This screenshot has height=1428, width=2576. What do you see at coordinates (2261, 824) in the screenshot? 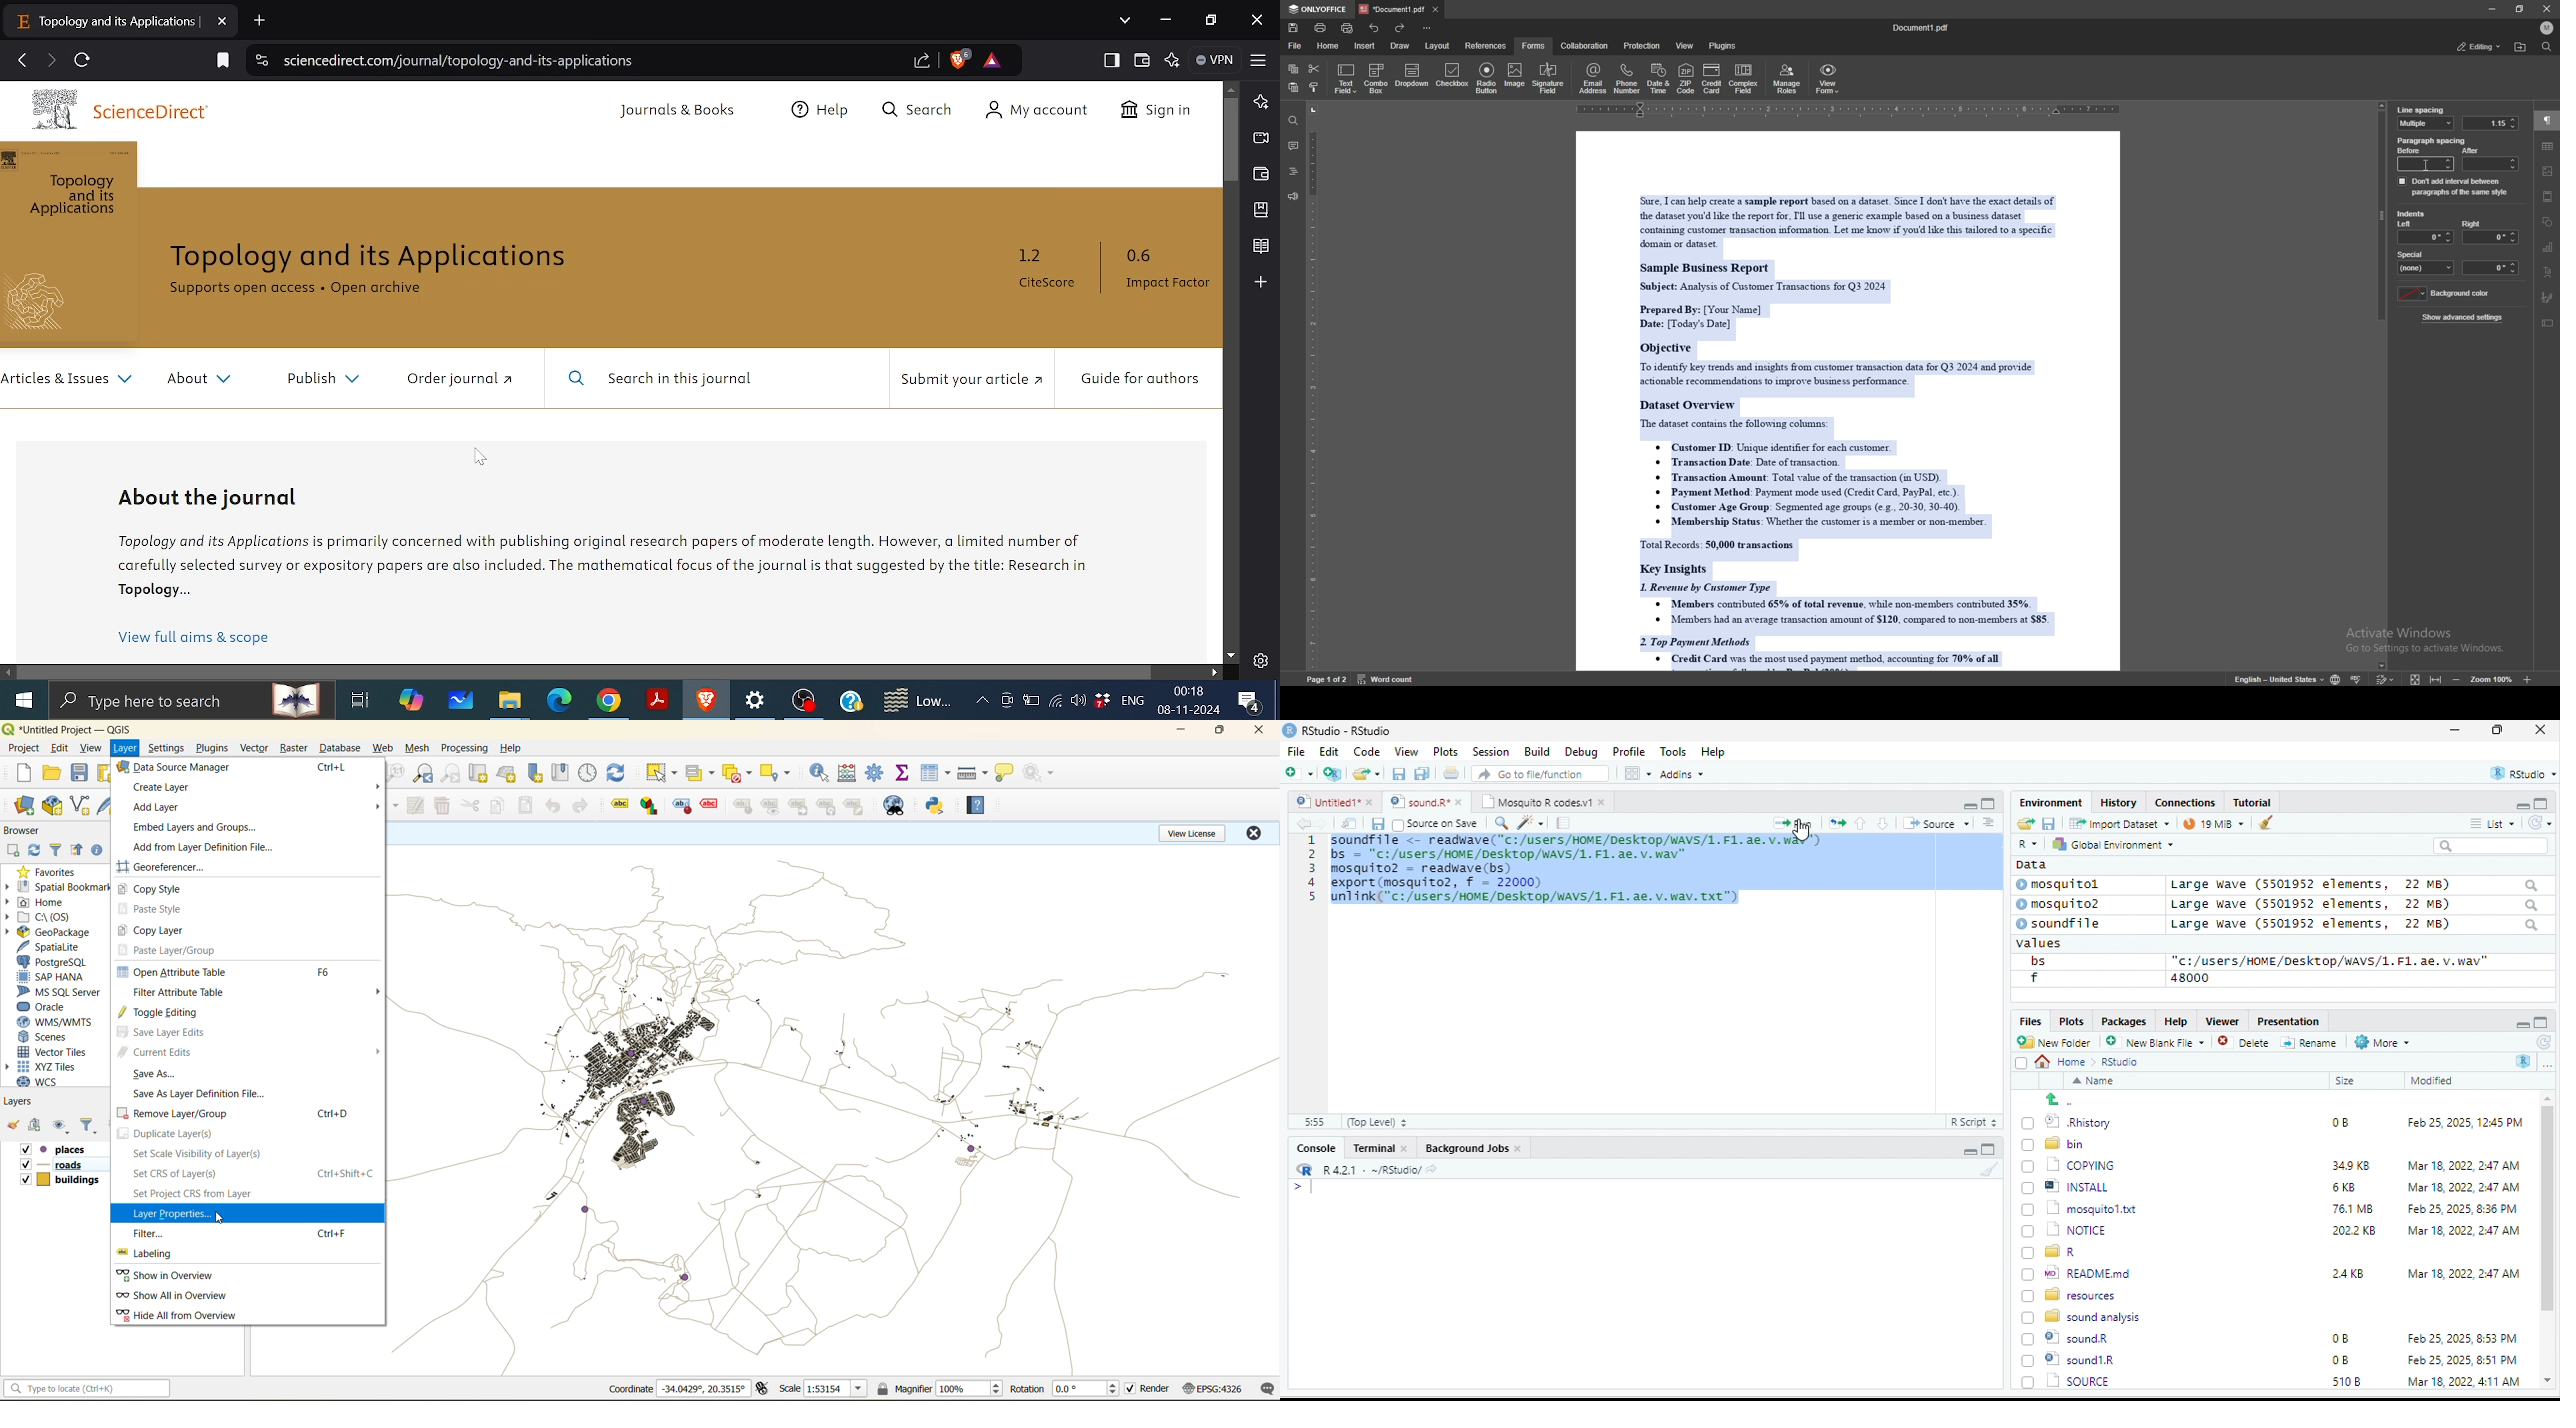
I see `brush` at bounding box center [2261, 824].